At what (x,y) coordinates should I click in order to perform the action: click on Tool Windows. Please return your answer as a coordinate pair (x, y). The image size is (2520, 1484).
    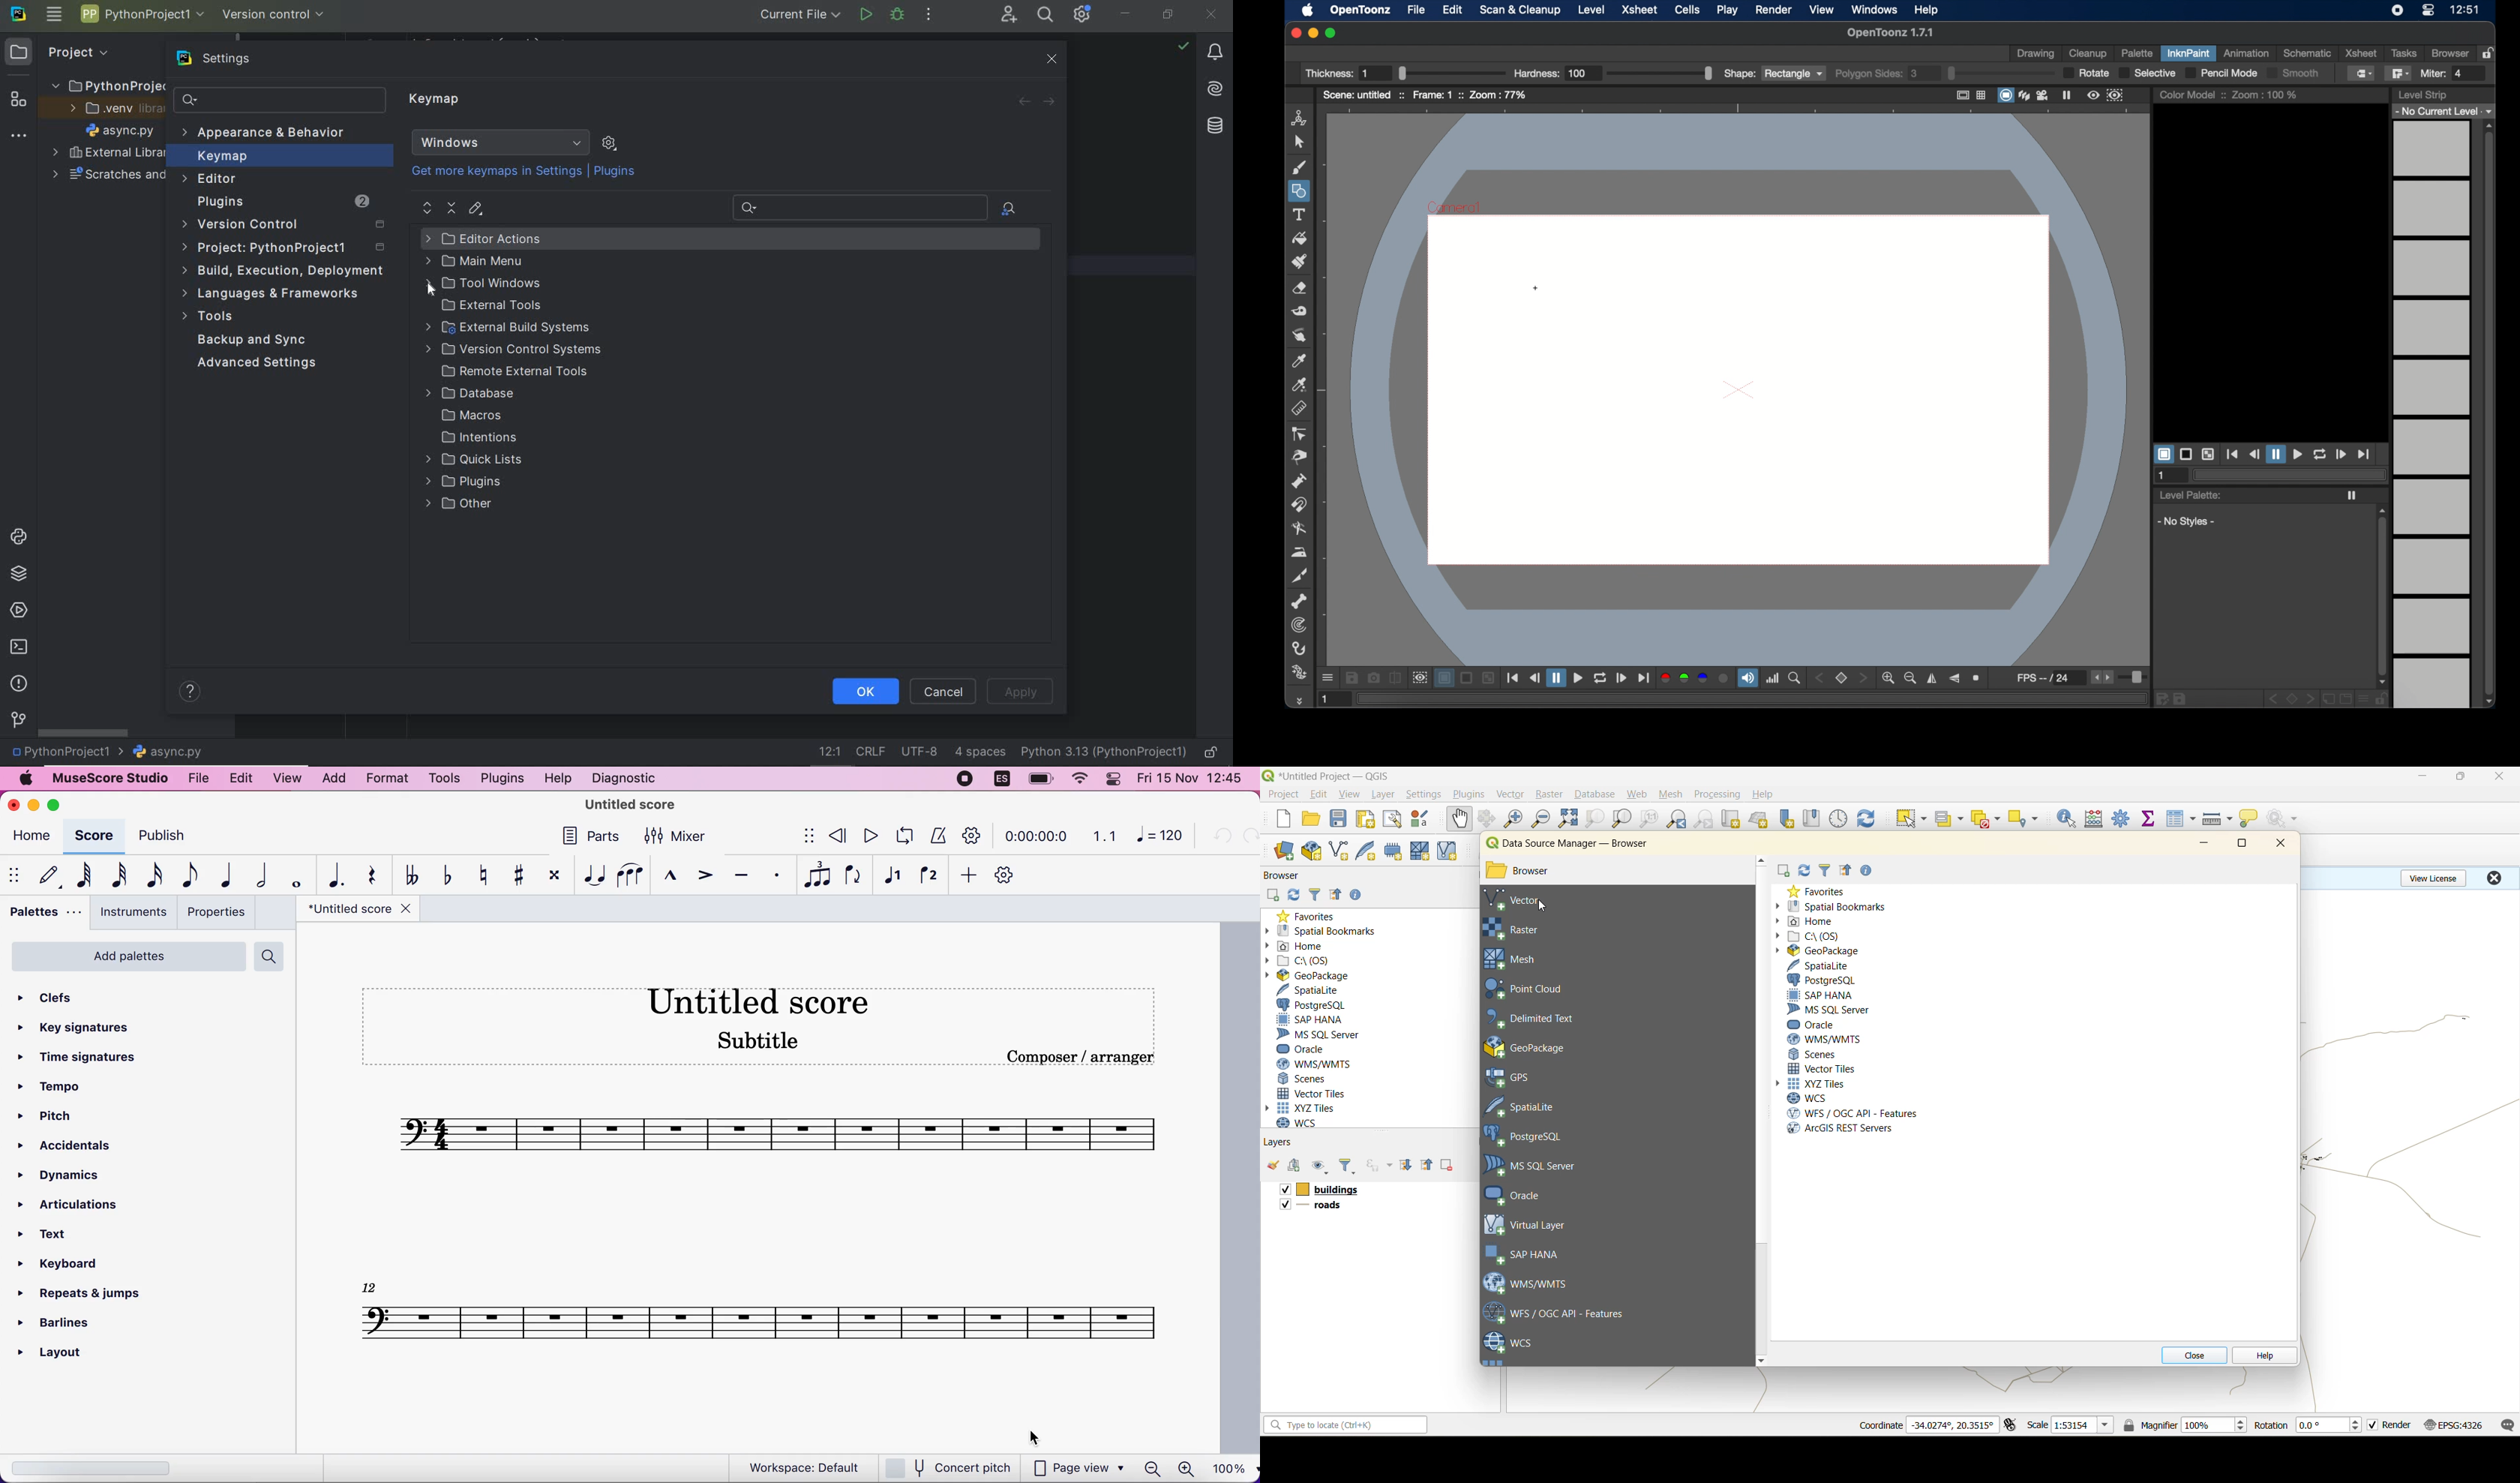
    Looking at the image, I should click on (489, 283).